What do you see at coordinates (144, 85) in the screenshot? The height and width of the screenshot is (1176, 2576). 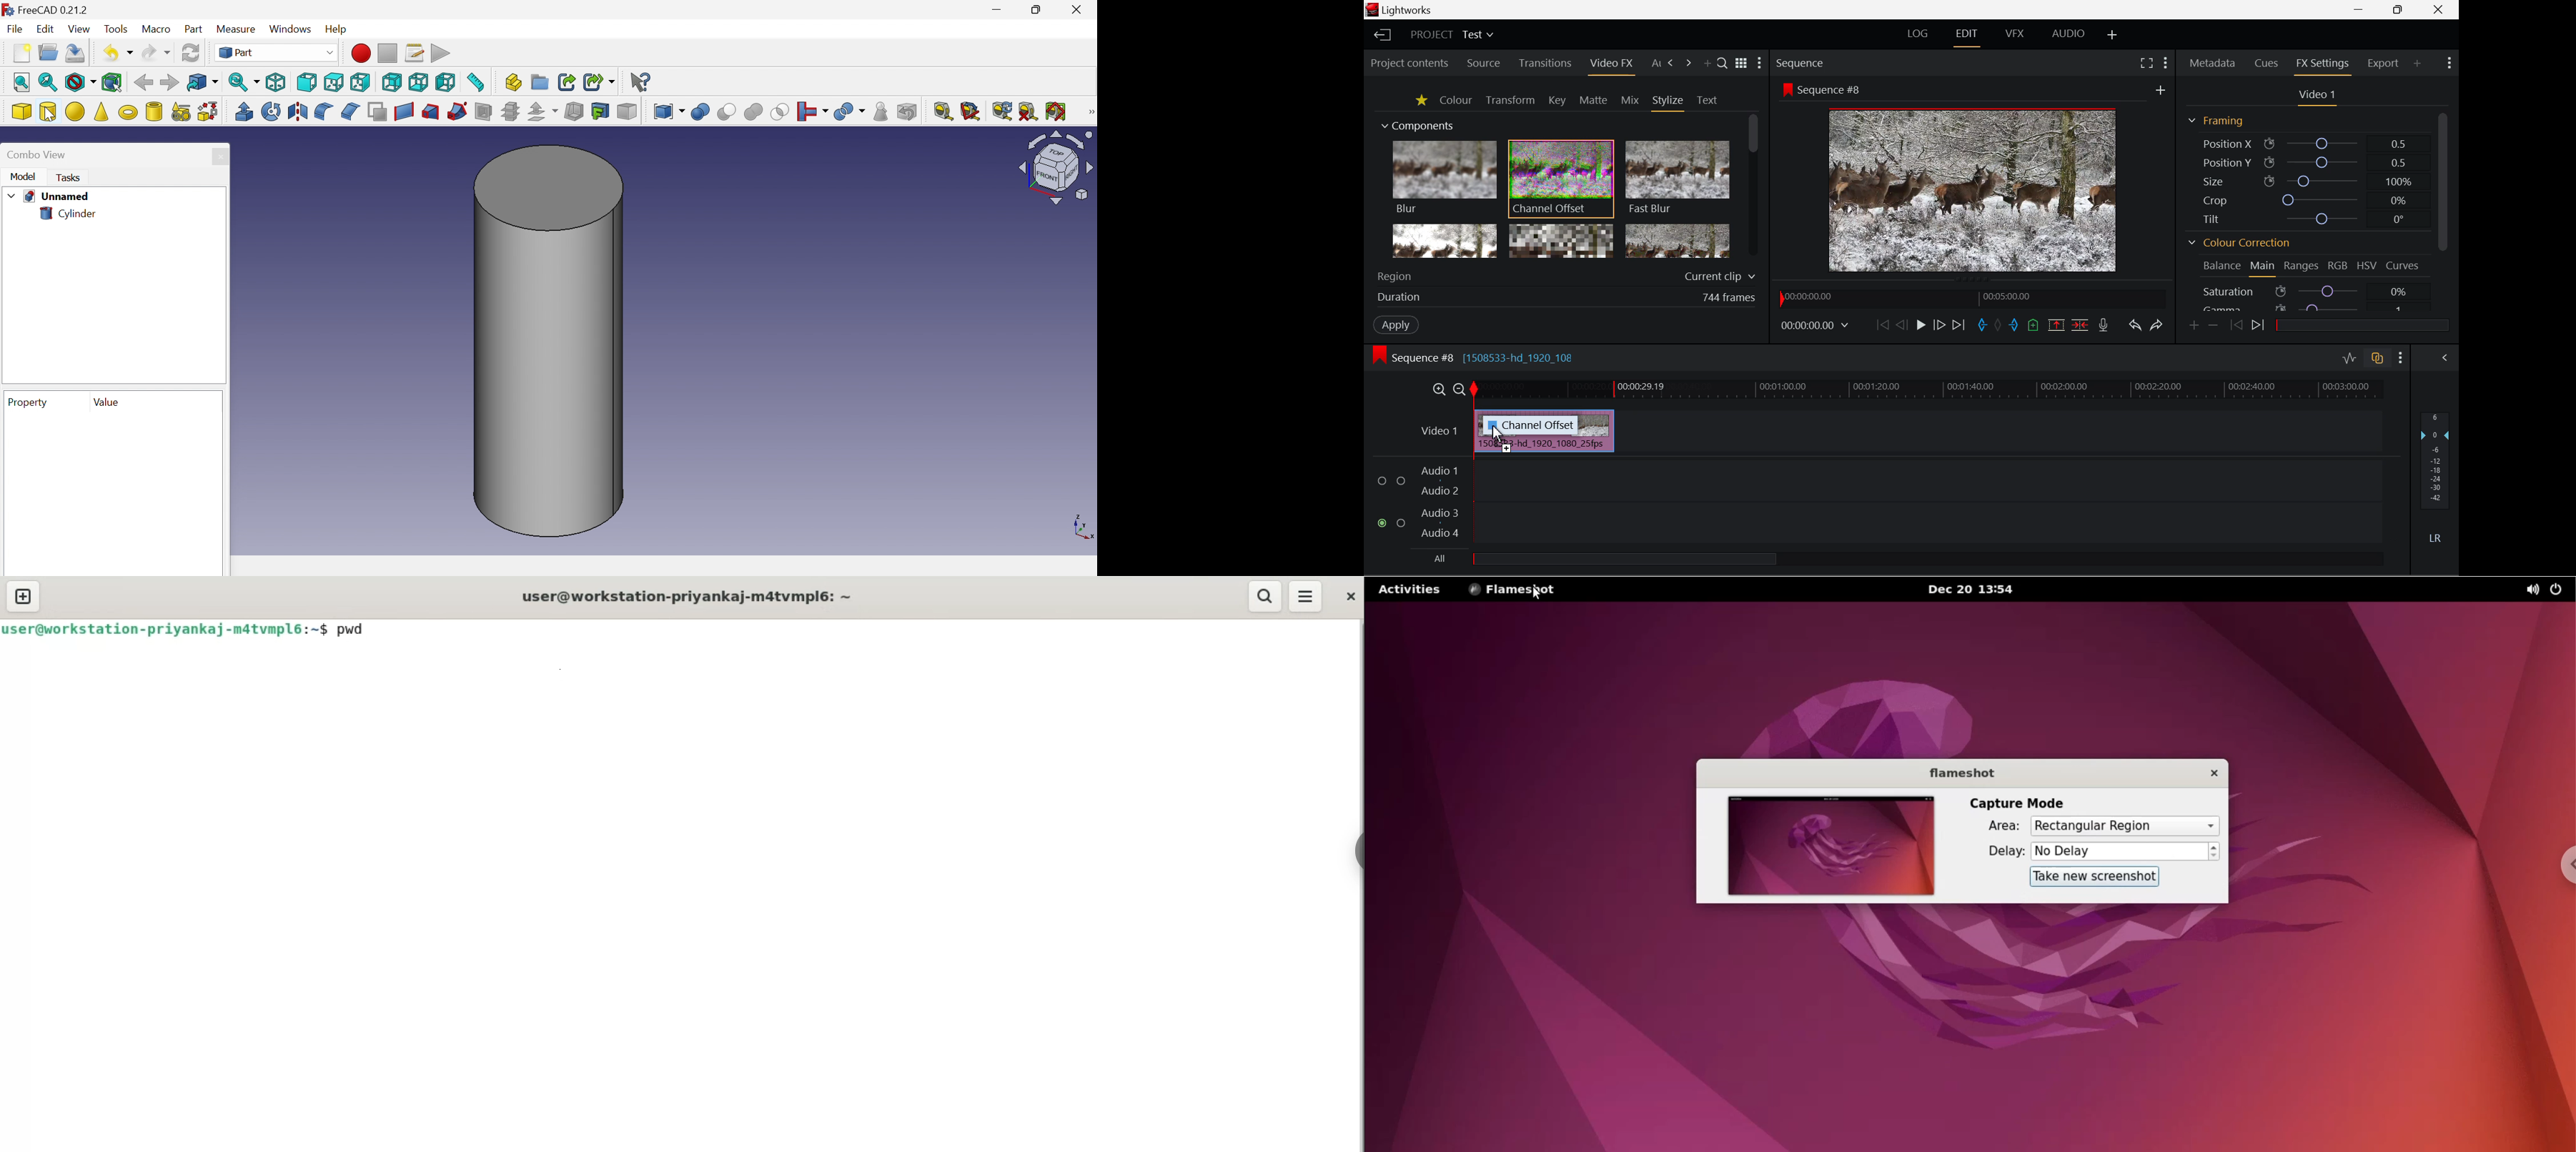 I see `Back` at bounding box center [144, 85].